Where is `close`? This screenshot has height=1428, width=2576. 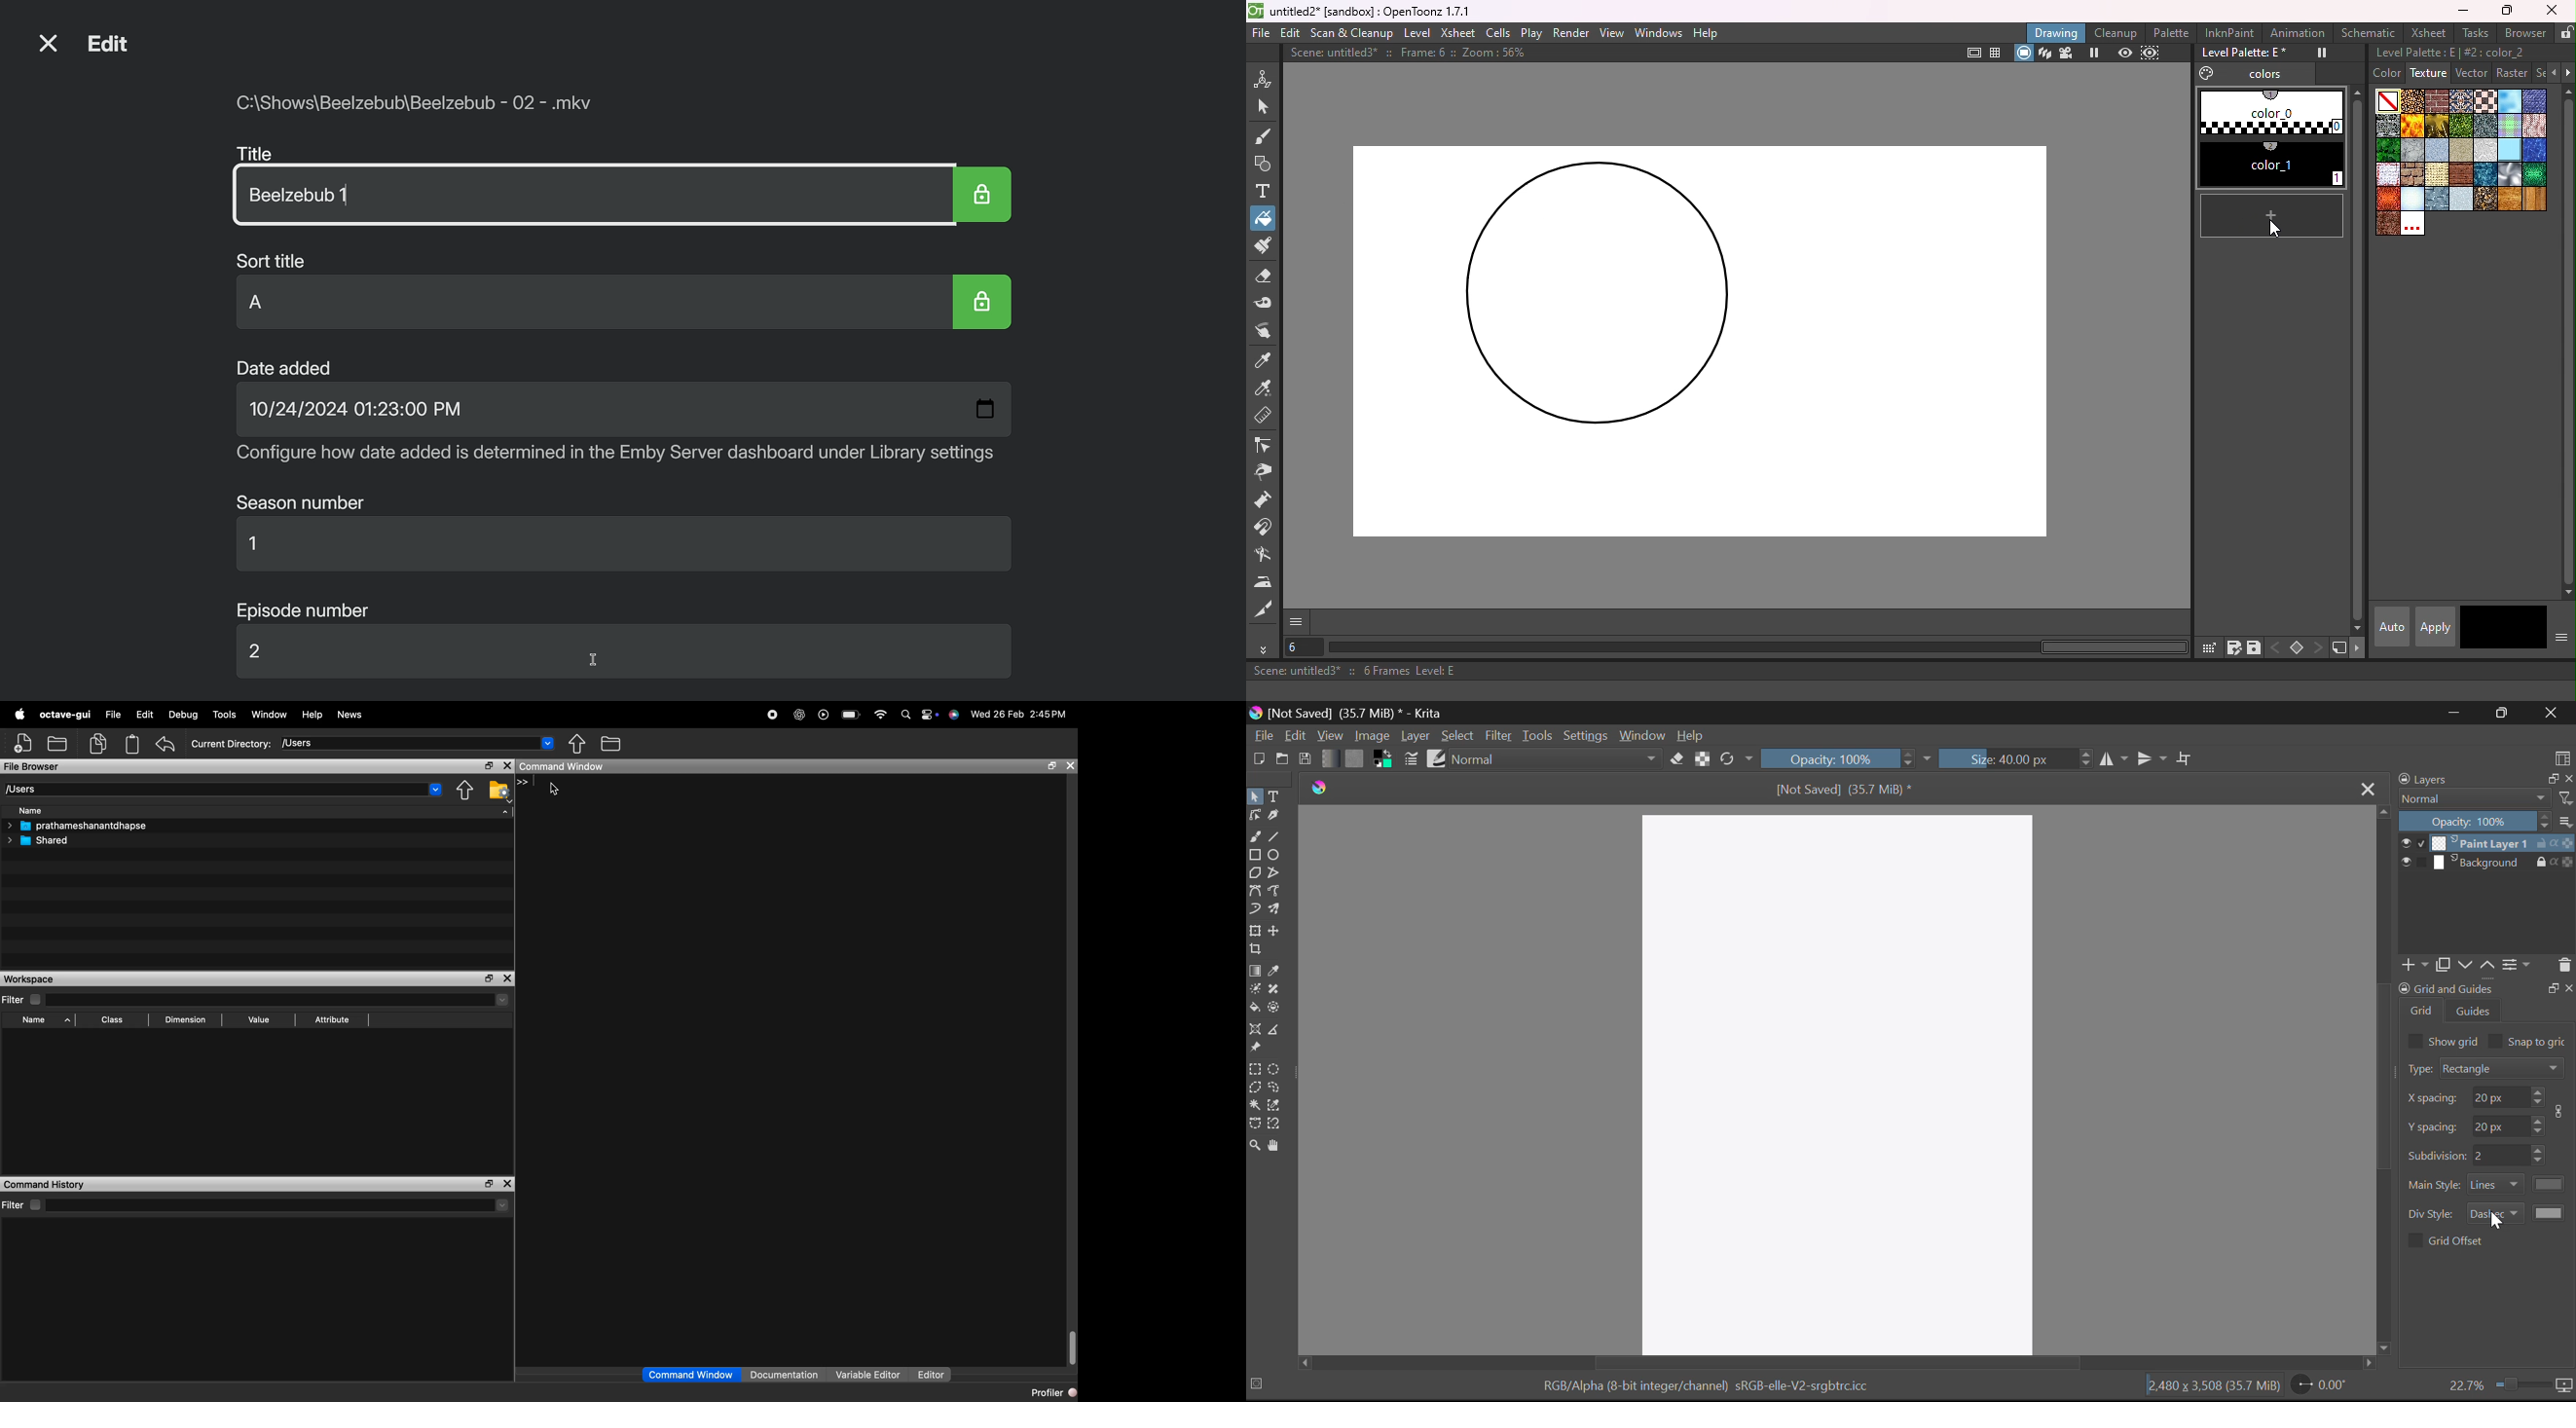
close is located at coordinates (1071, 766).